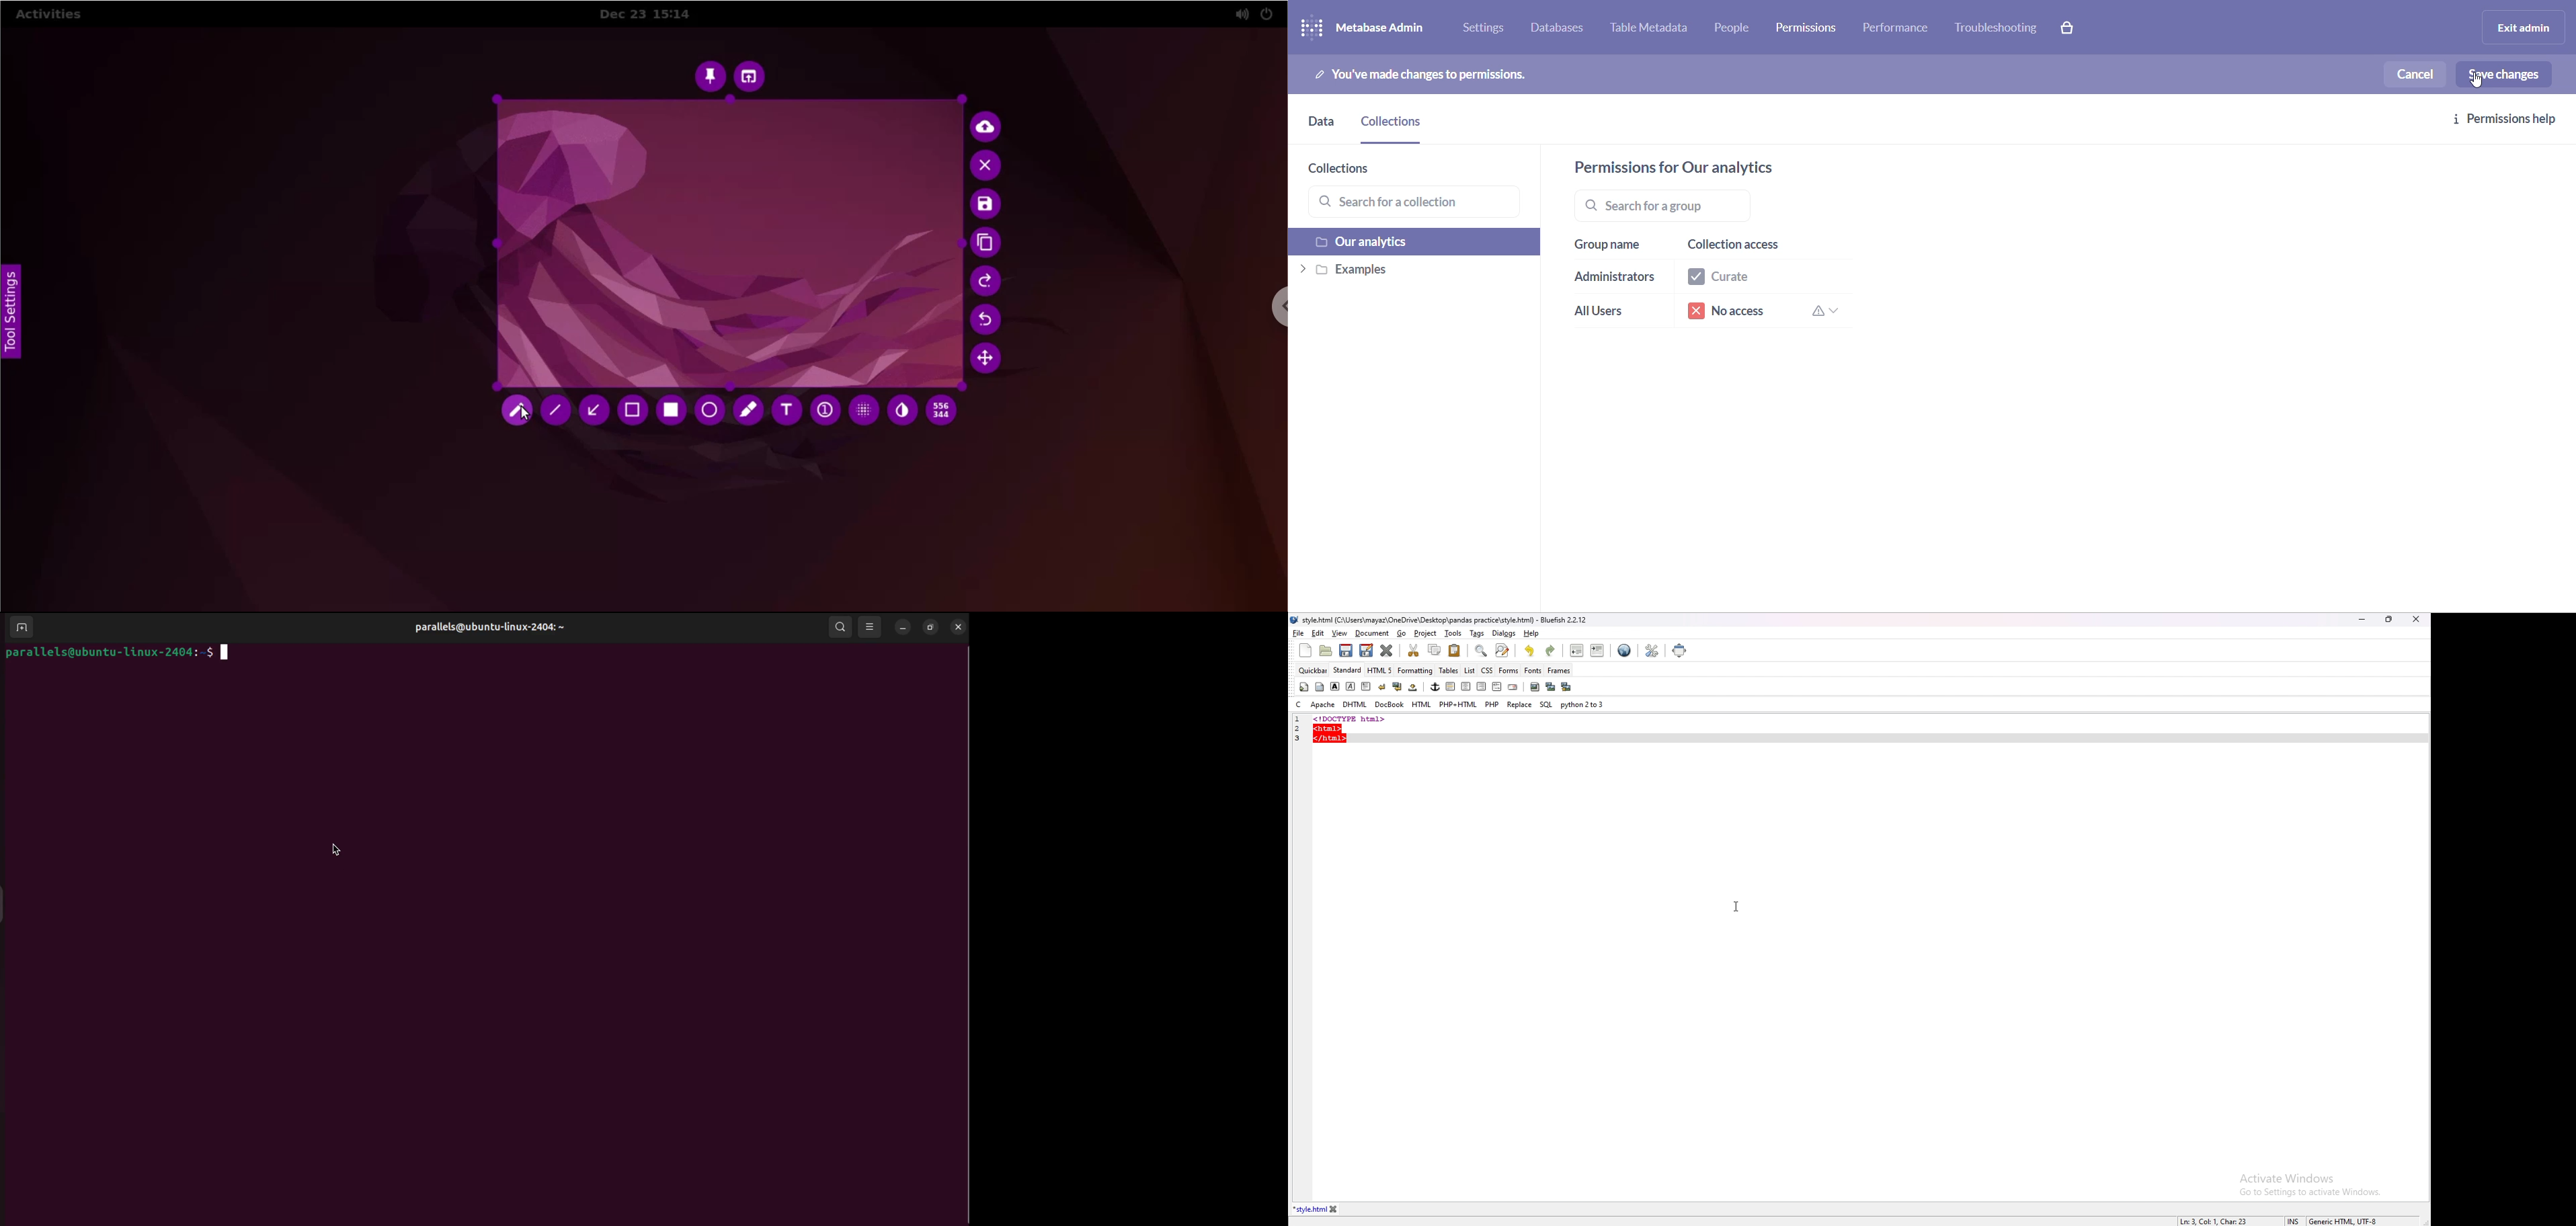 The height and width of the screenshot is (1232, 2576). Describe the element at coordinates (1530, 650) in the screenshot. I see `undo` at that location.